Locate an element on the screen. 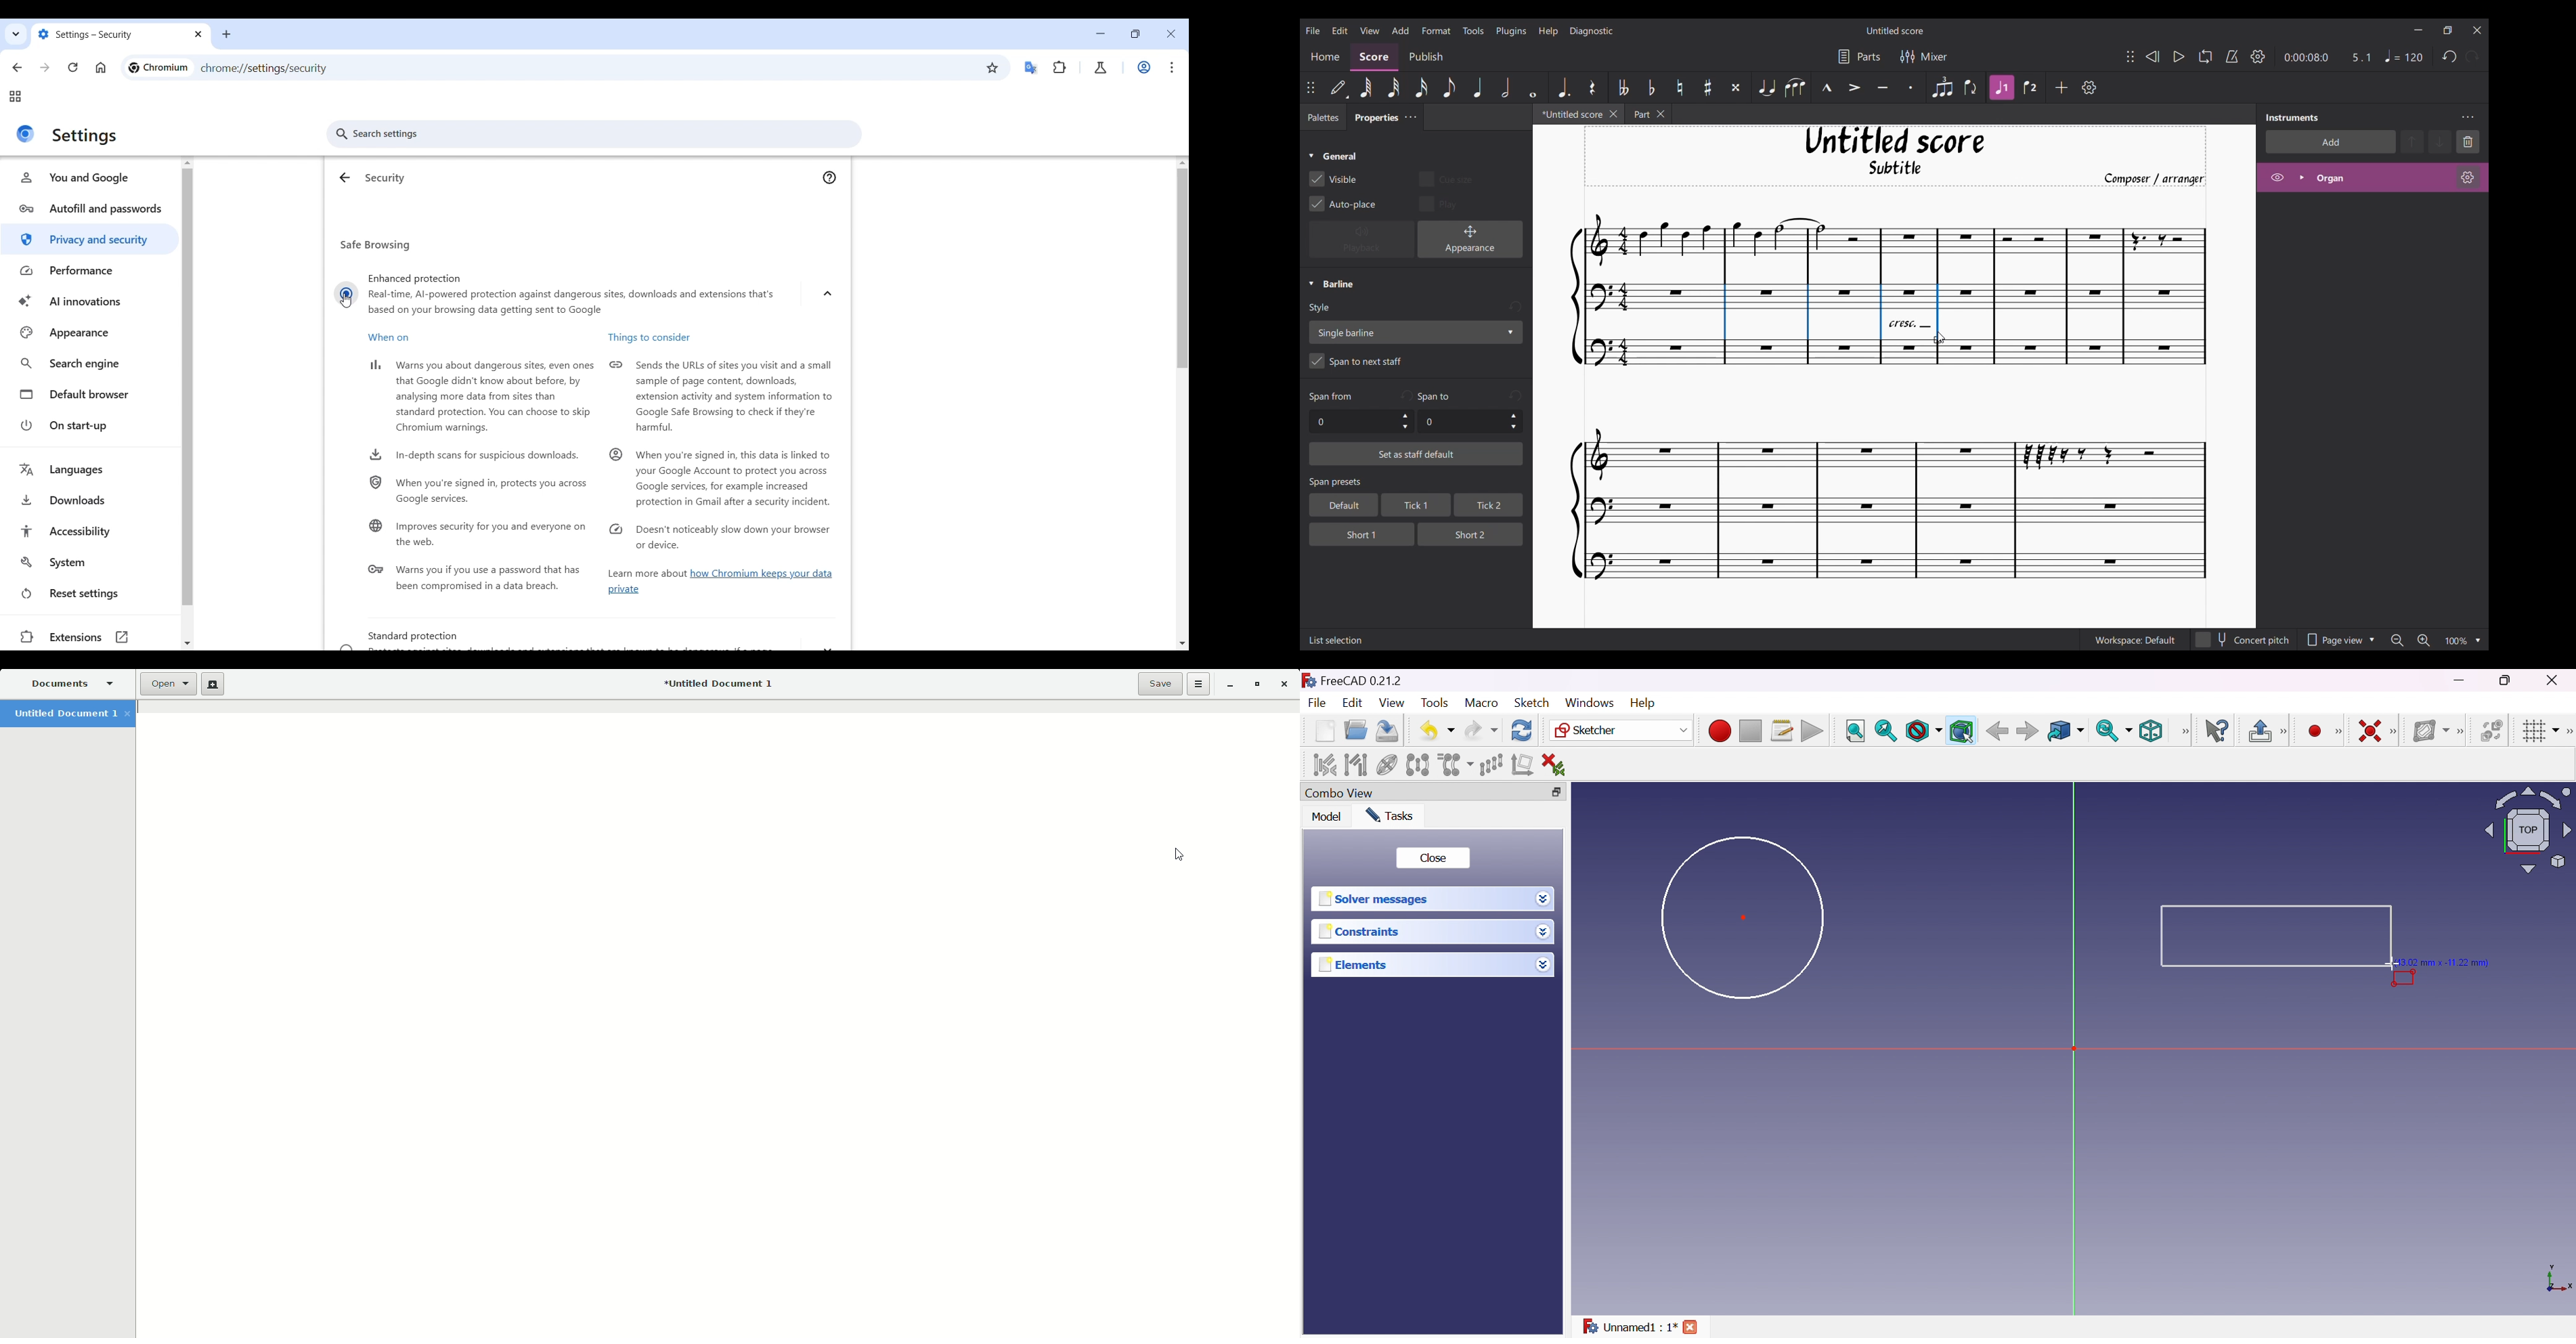  16th note is located at coordinates (1422, 87).